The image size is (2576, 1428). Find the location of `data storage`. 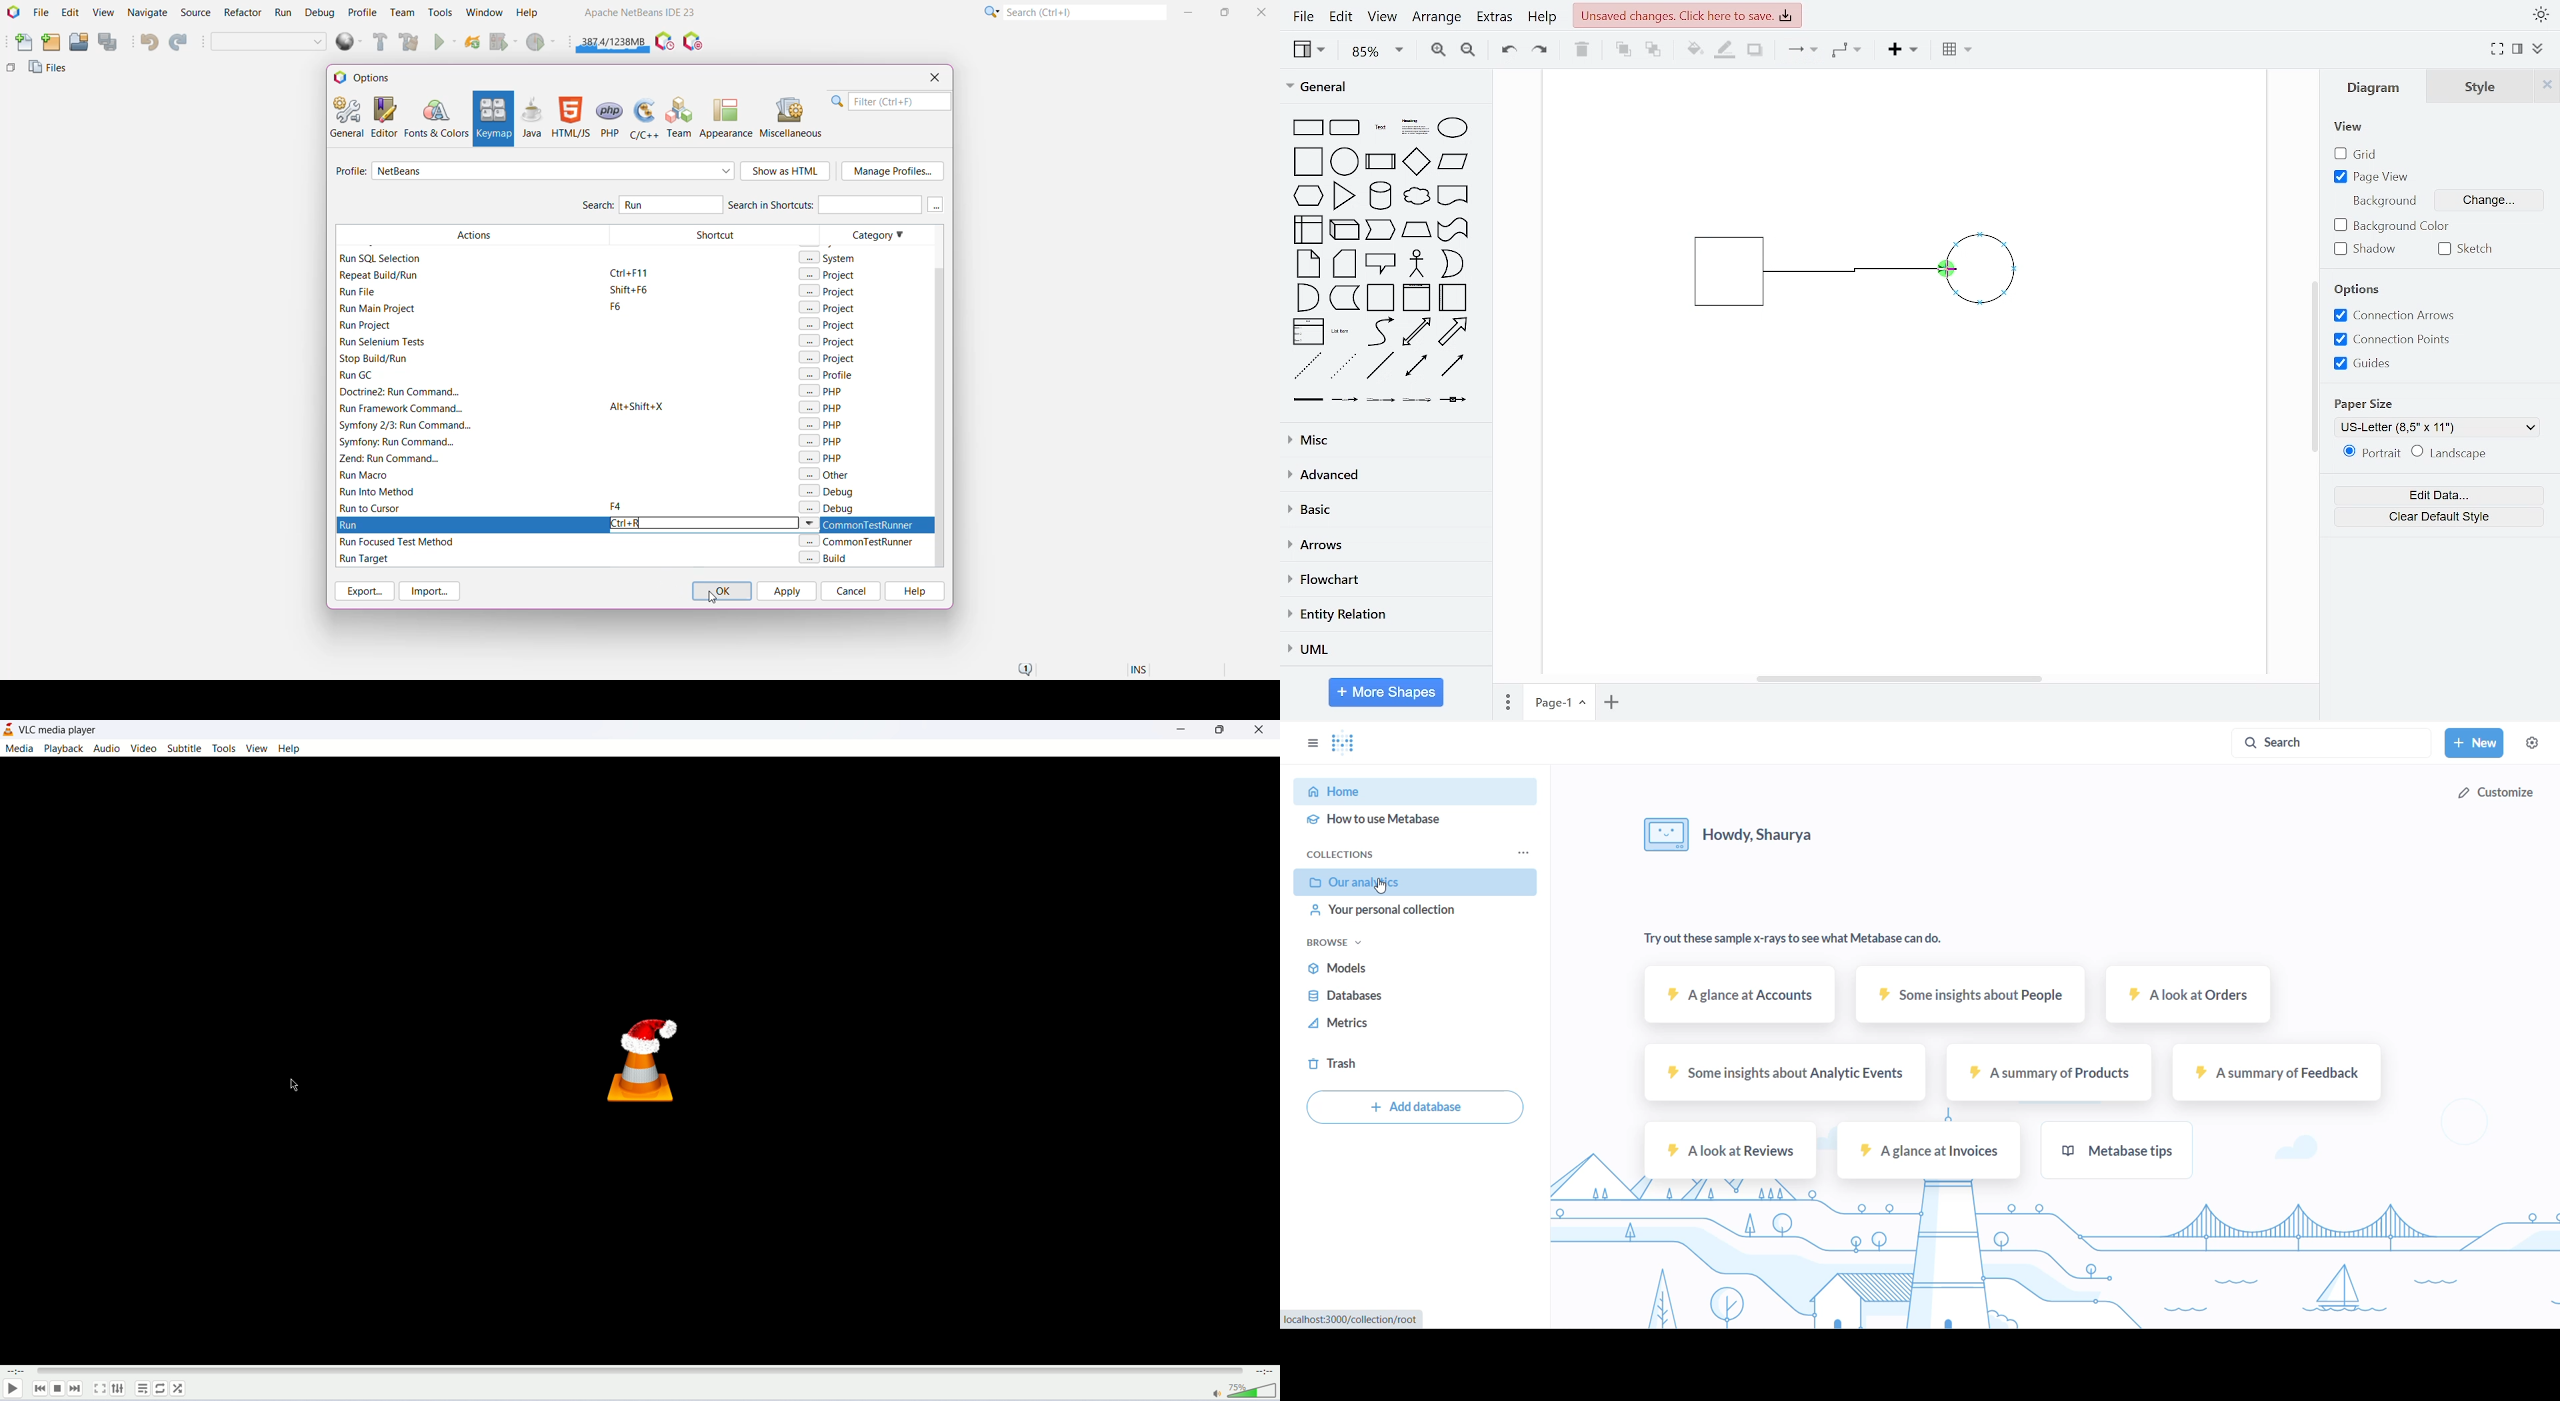

data storage is located at coordinates (1345, 297).